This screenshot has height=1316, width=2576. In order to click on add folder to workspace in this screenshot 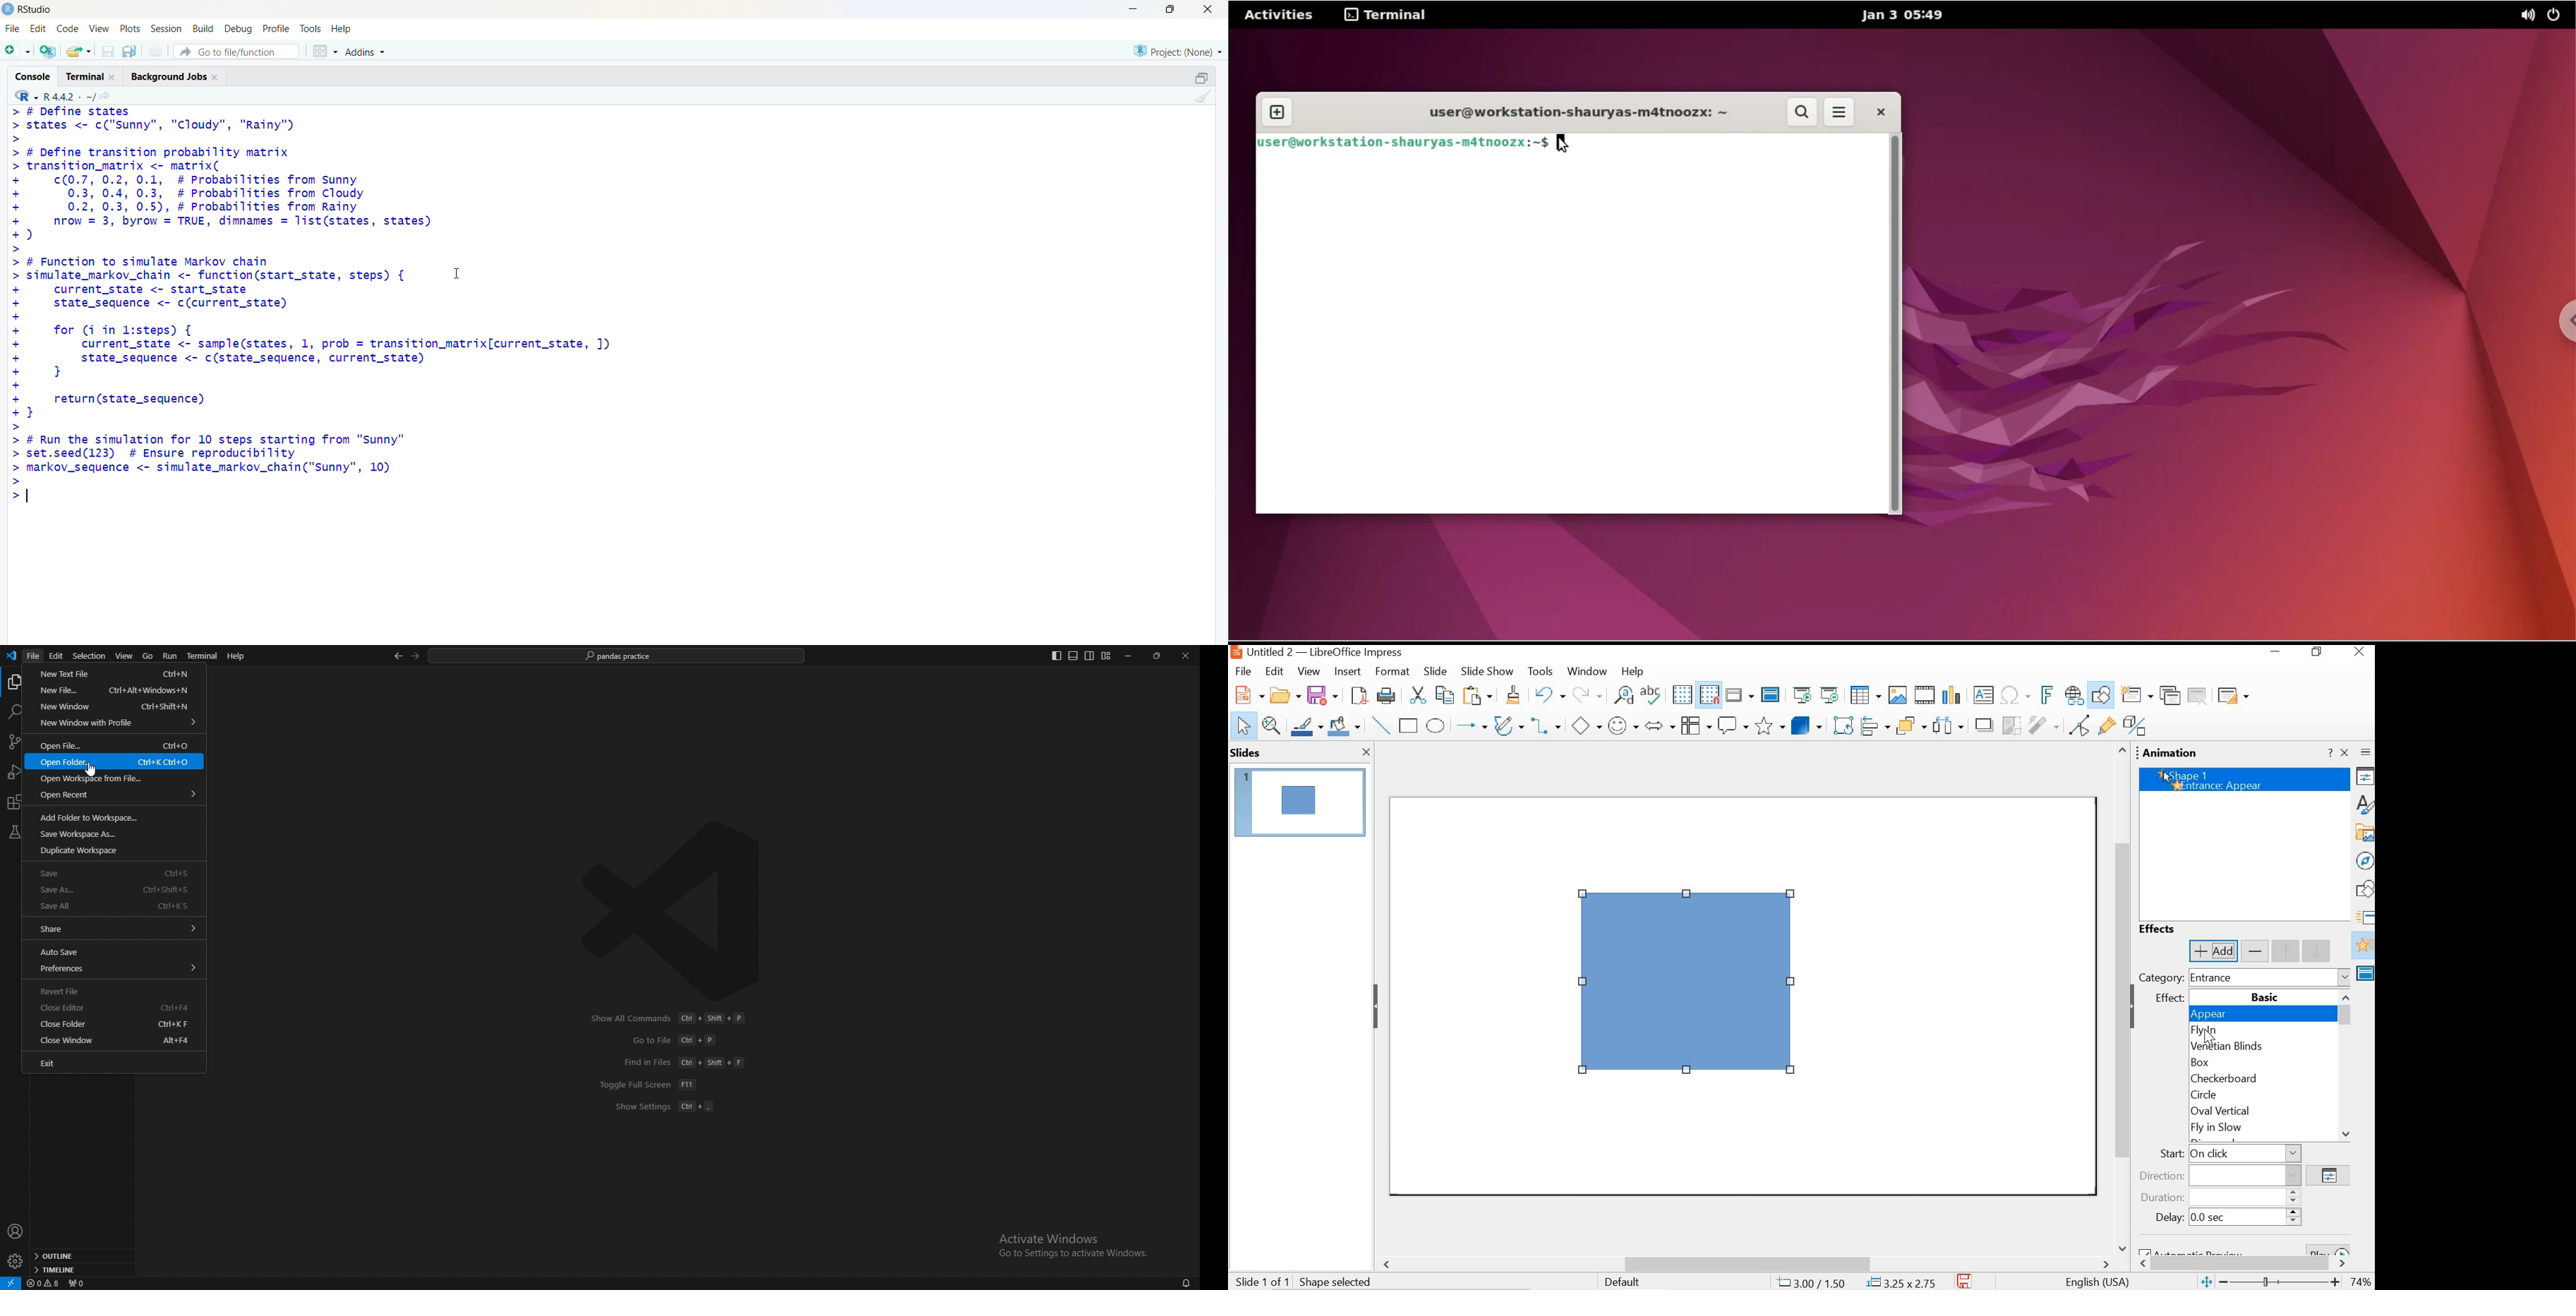, I will do `click(112, 816)`.